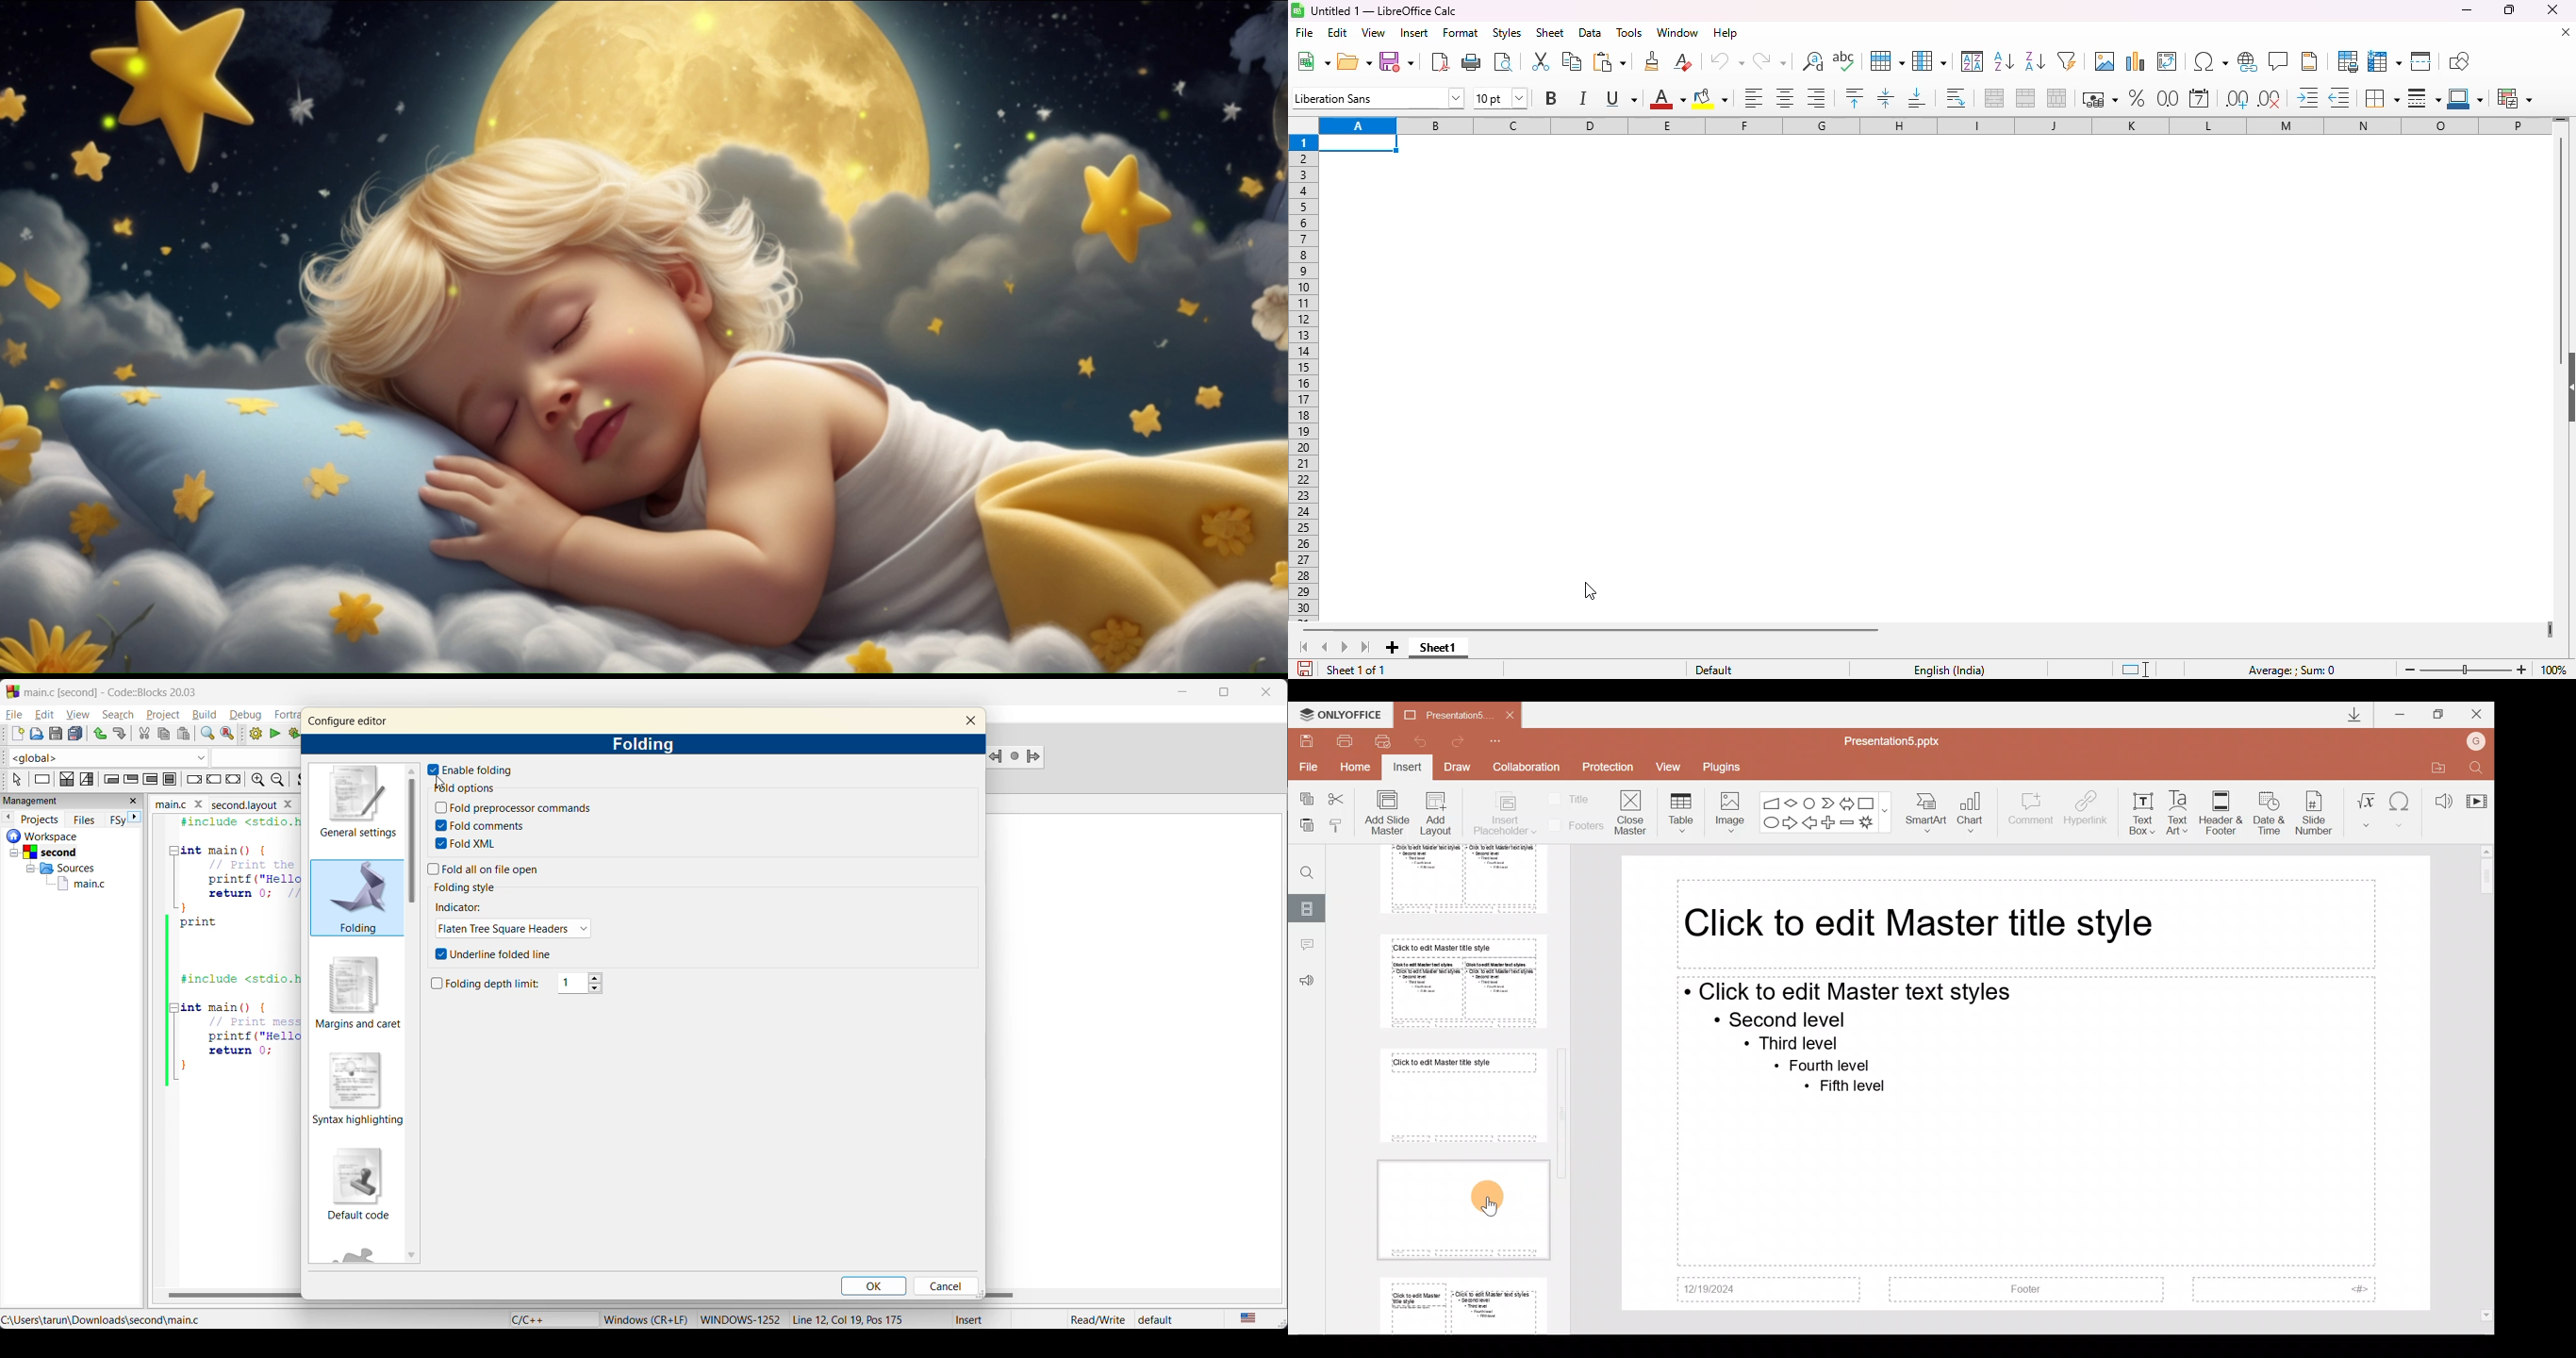  I want to click on paste, so click(1610, 61).